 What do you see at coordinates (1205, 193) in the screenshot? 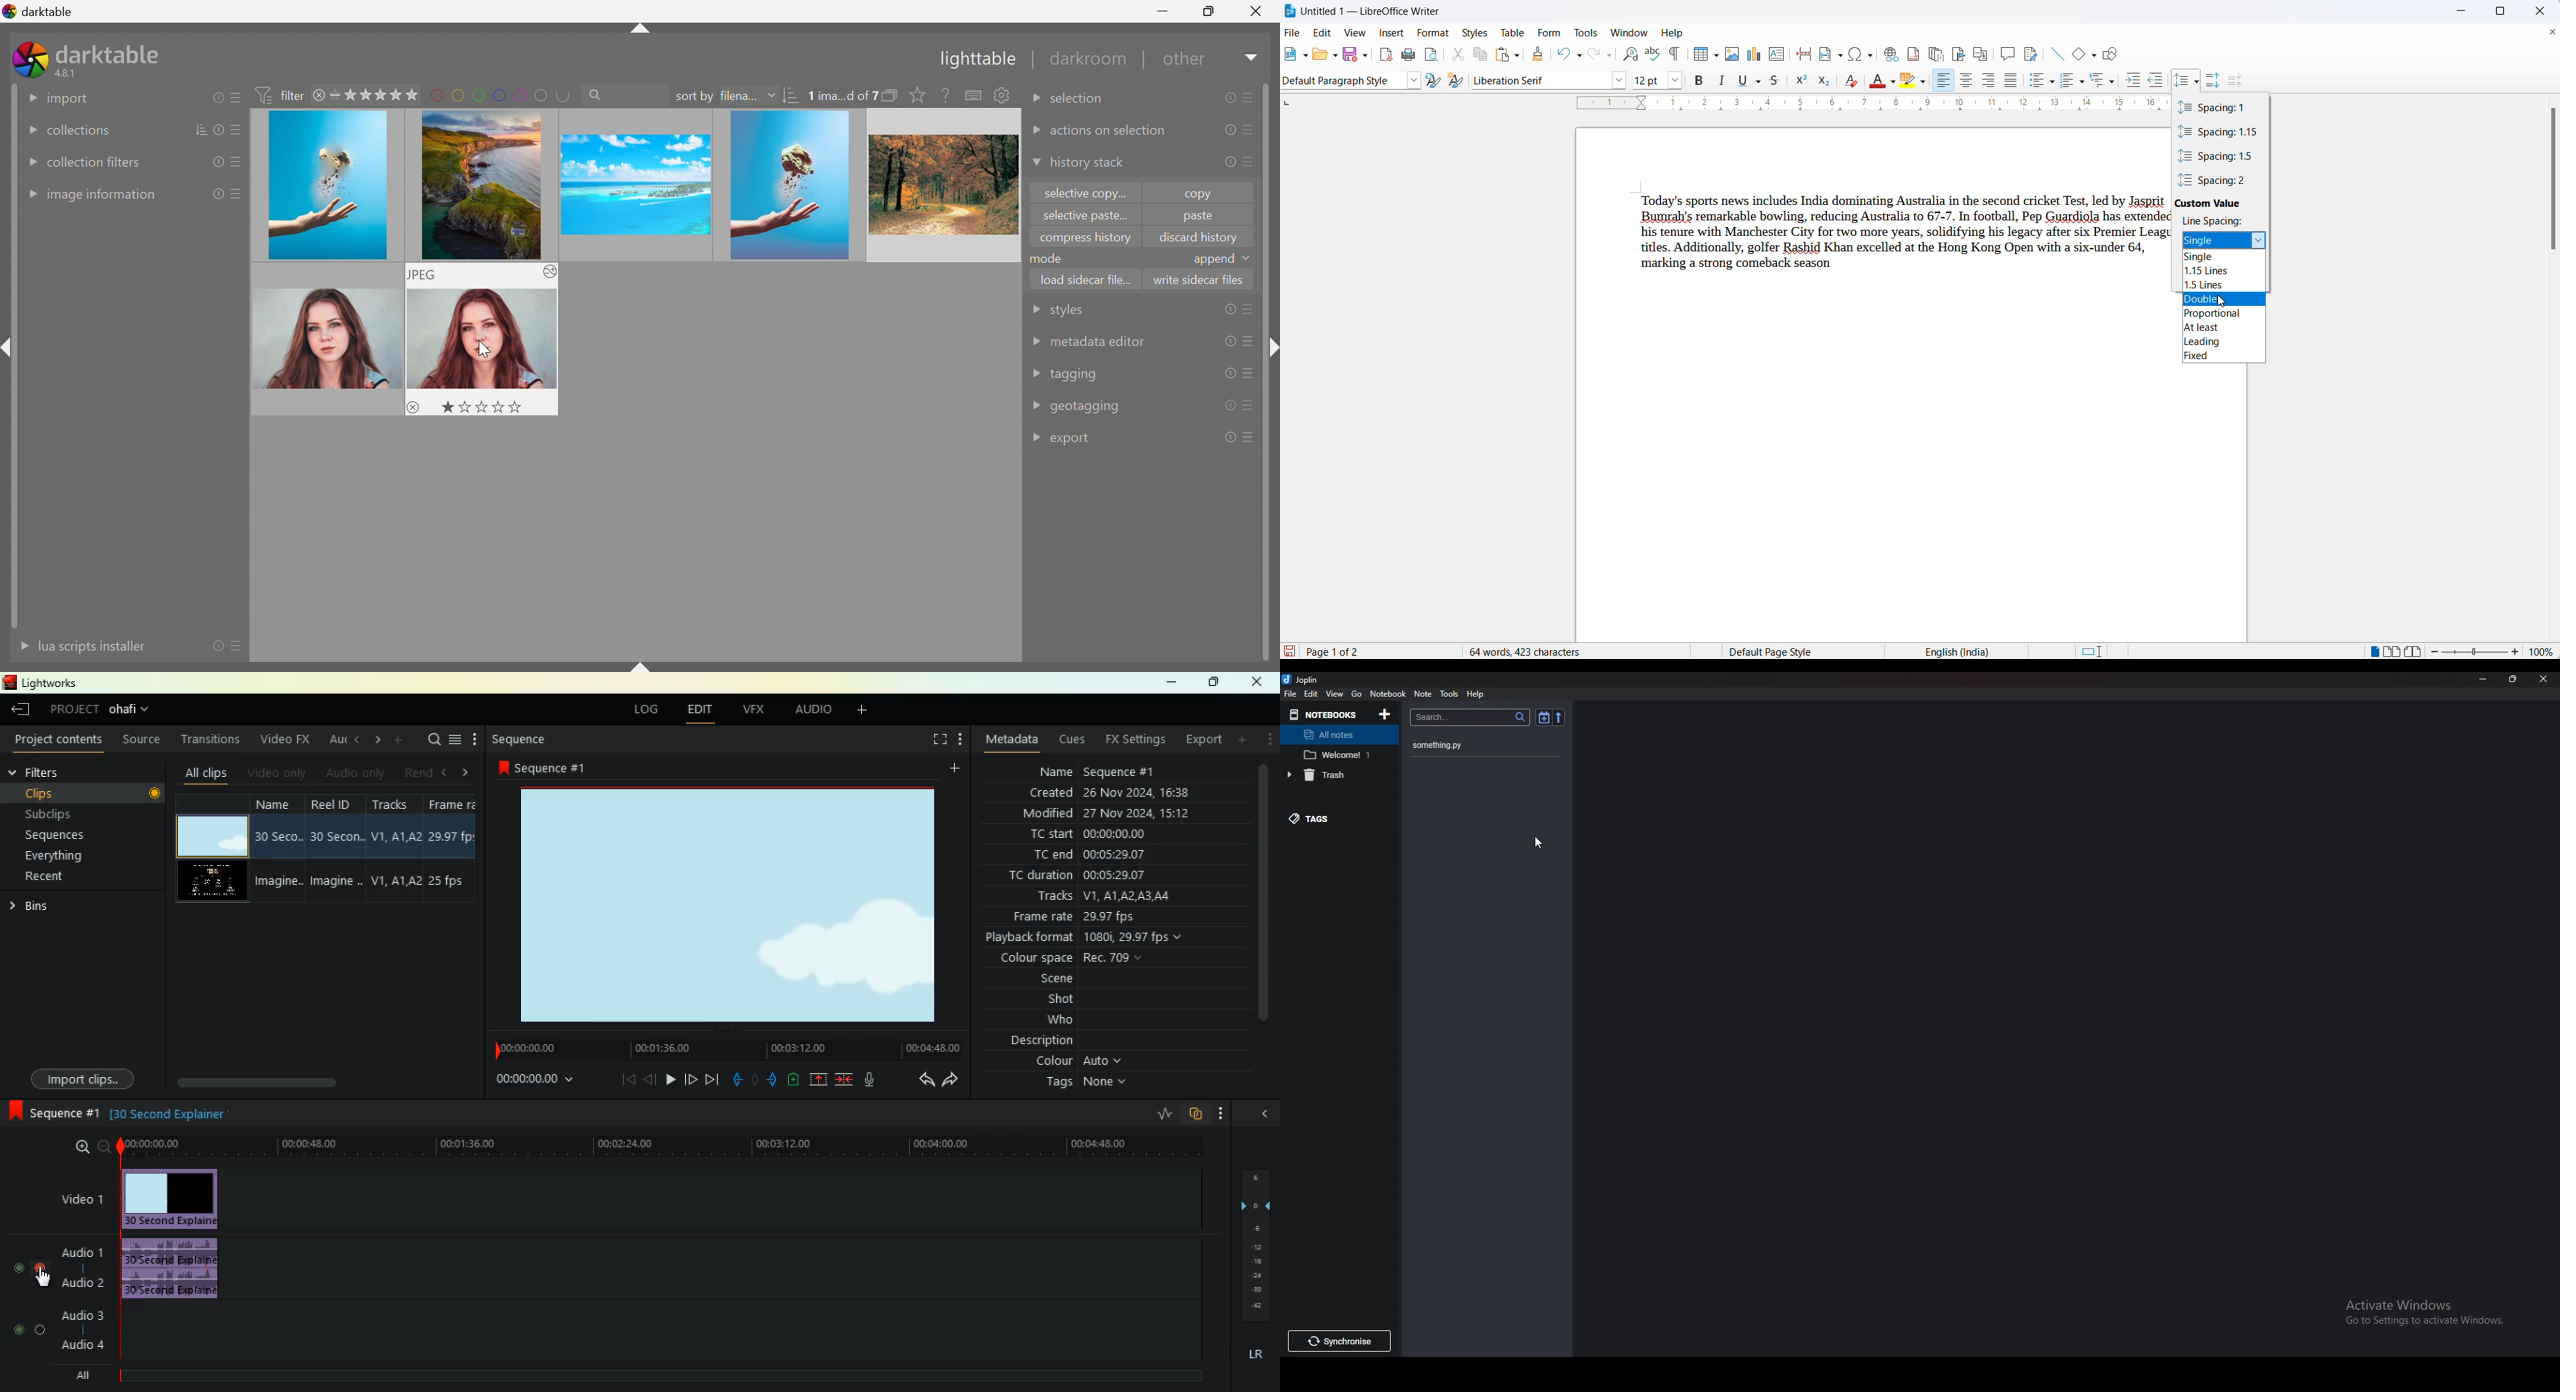
I see `copy` at bounding box center [1205, 193].